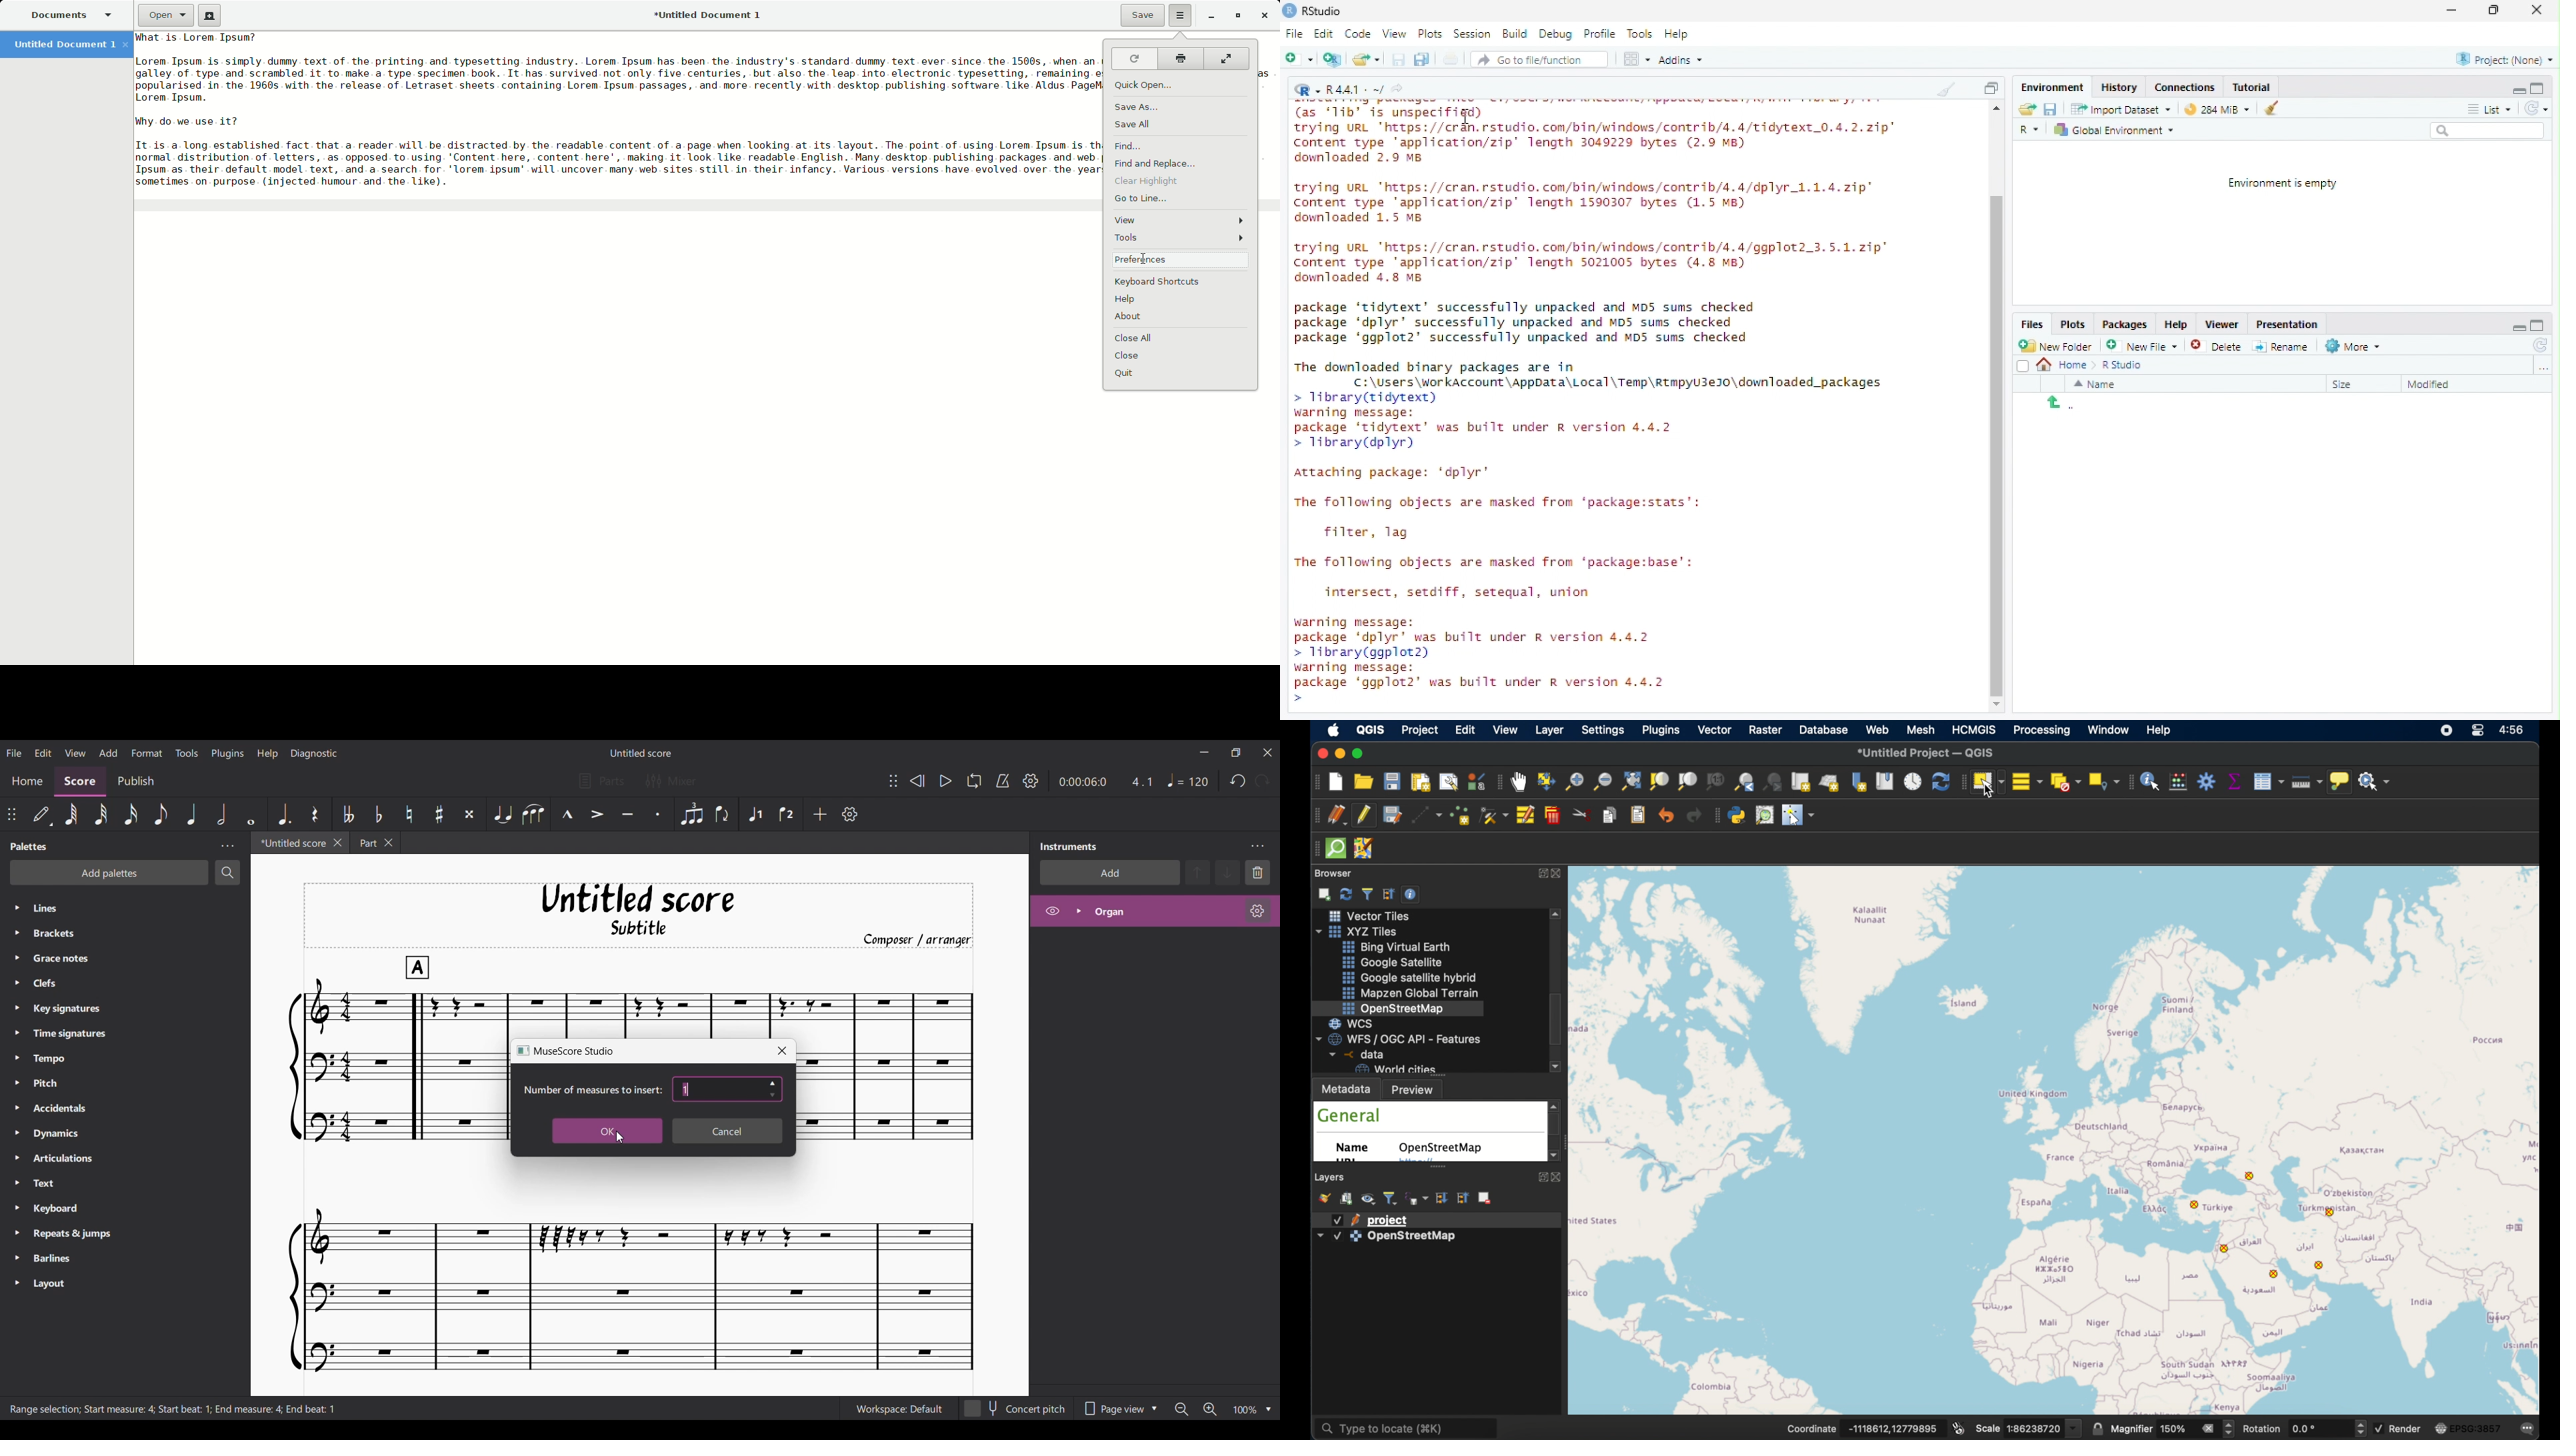 This screenshot has height=1456, width=2576. Describe the element at coordinates (1482, 659) in the screenshot. I see `warning message:

package ‘dplyr’ was built under R version 4.4.2
> 1ibrary(ggplot2)

warning message:

package ‘ggplot2’ was built under R version 4.4.2
=` at that location.